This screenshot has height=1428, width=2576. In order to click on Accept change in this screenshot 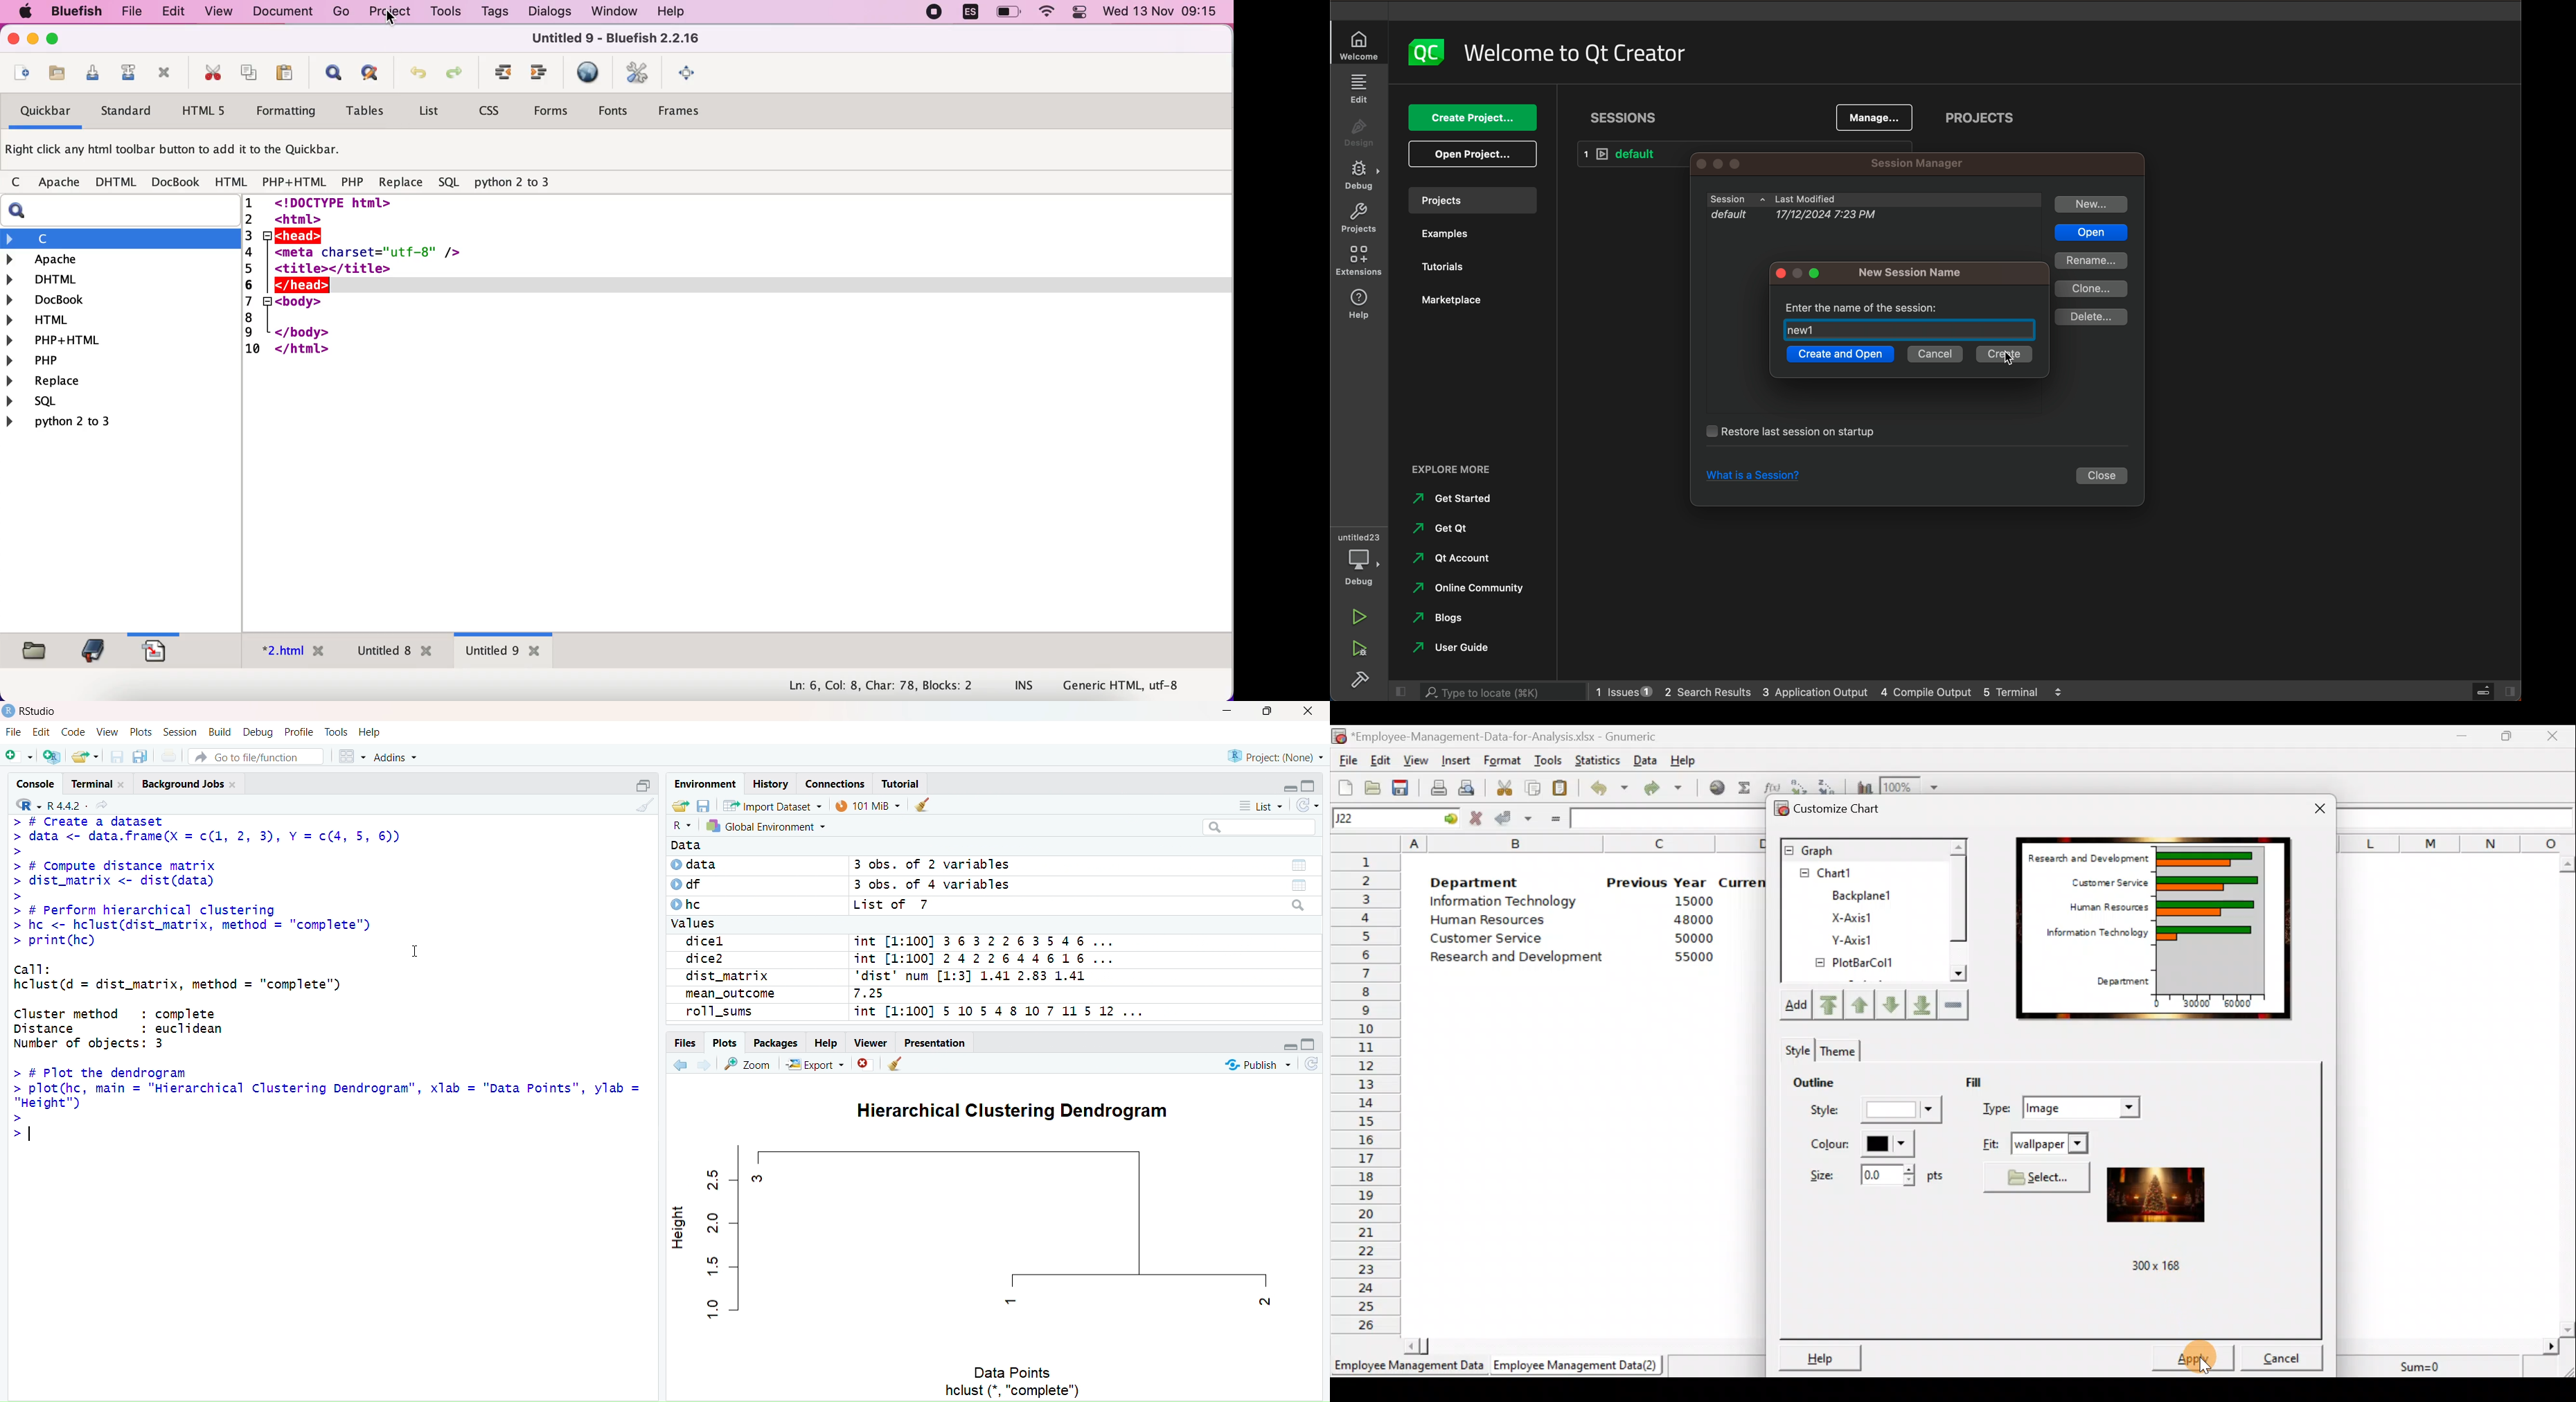, I will do `click(1513, 820)`.